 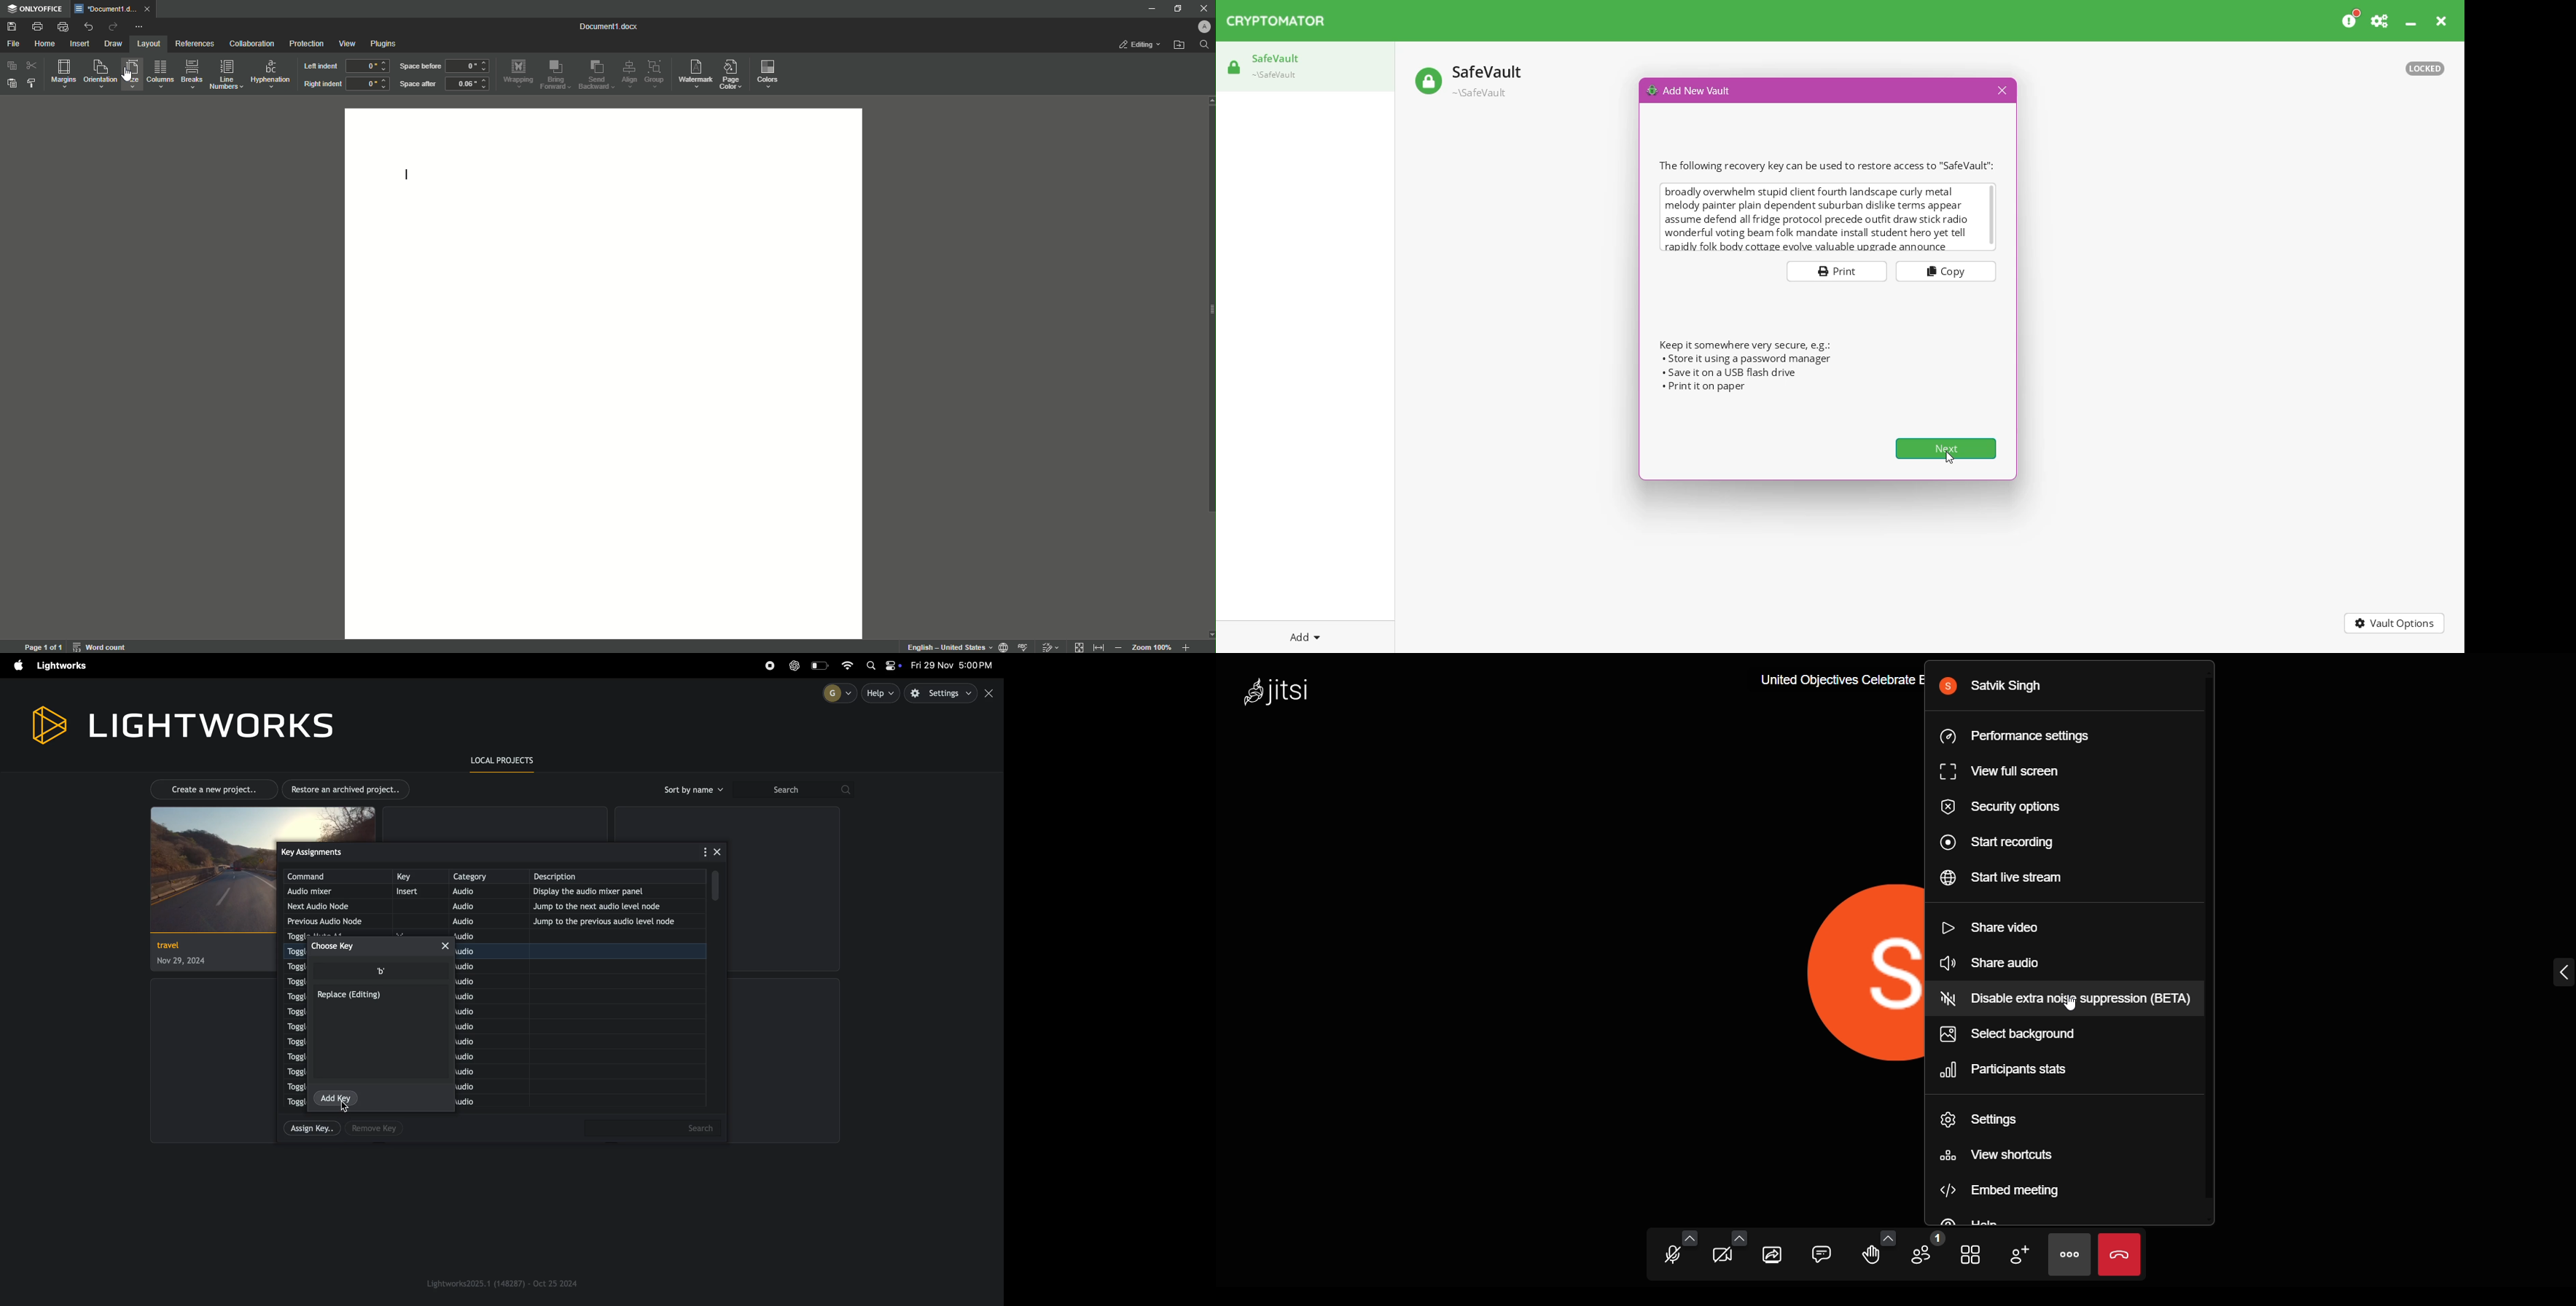 What do you see at coordinates (630, 74) in the screenshot?
I see `Align` at bounding box center [630, 74].